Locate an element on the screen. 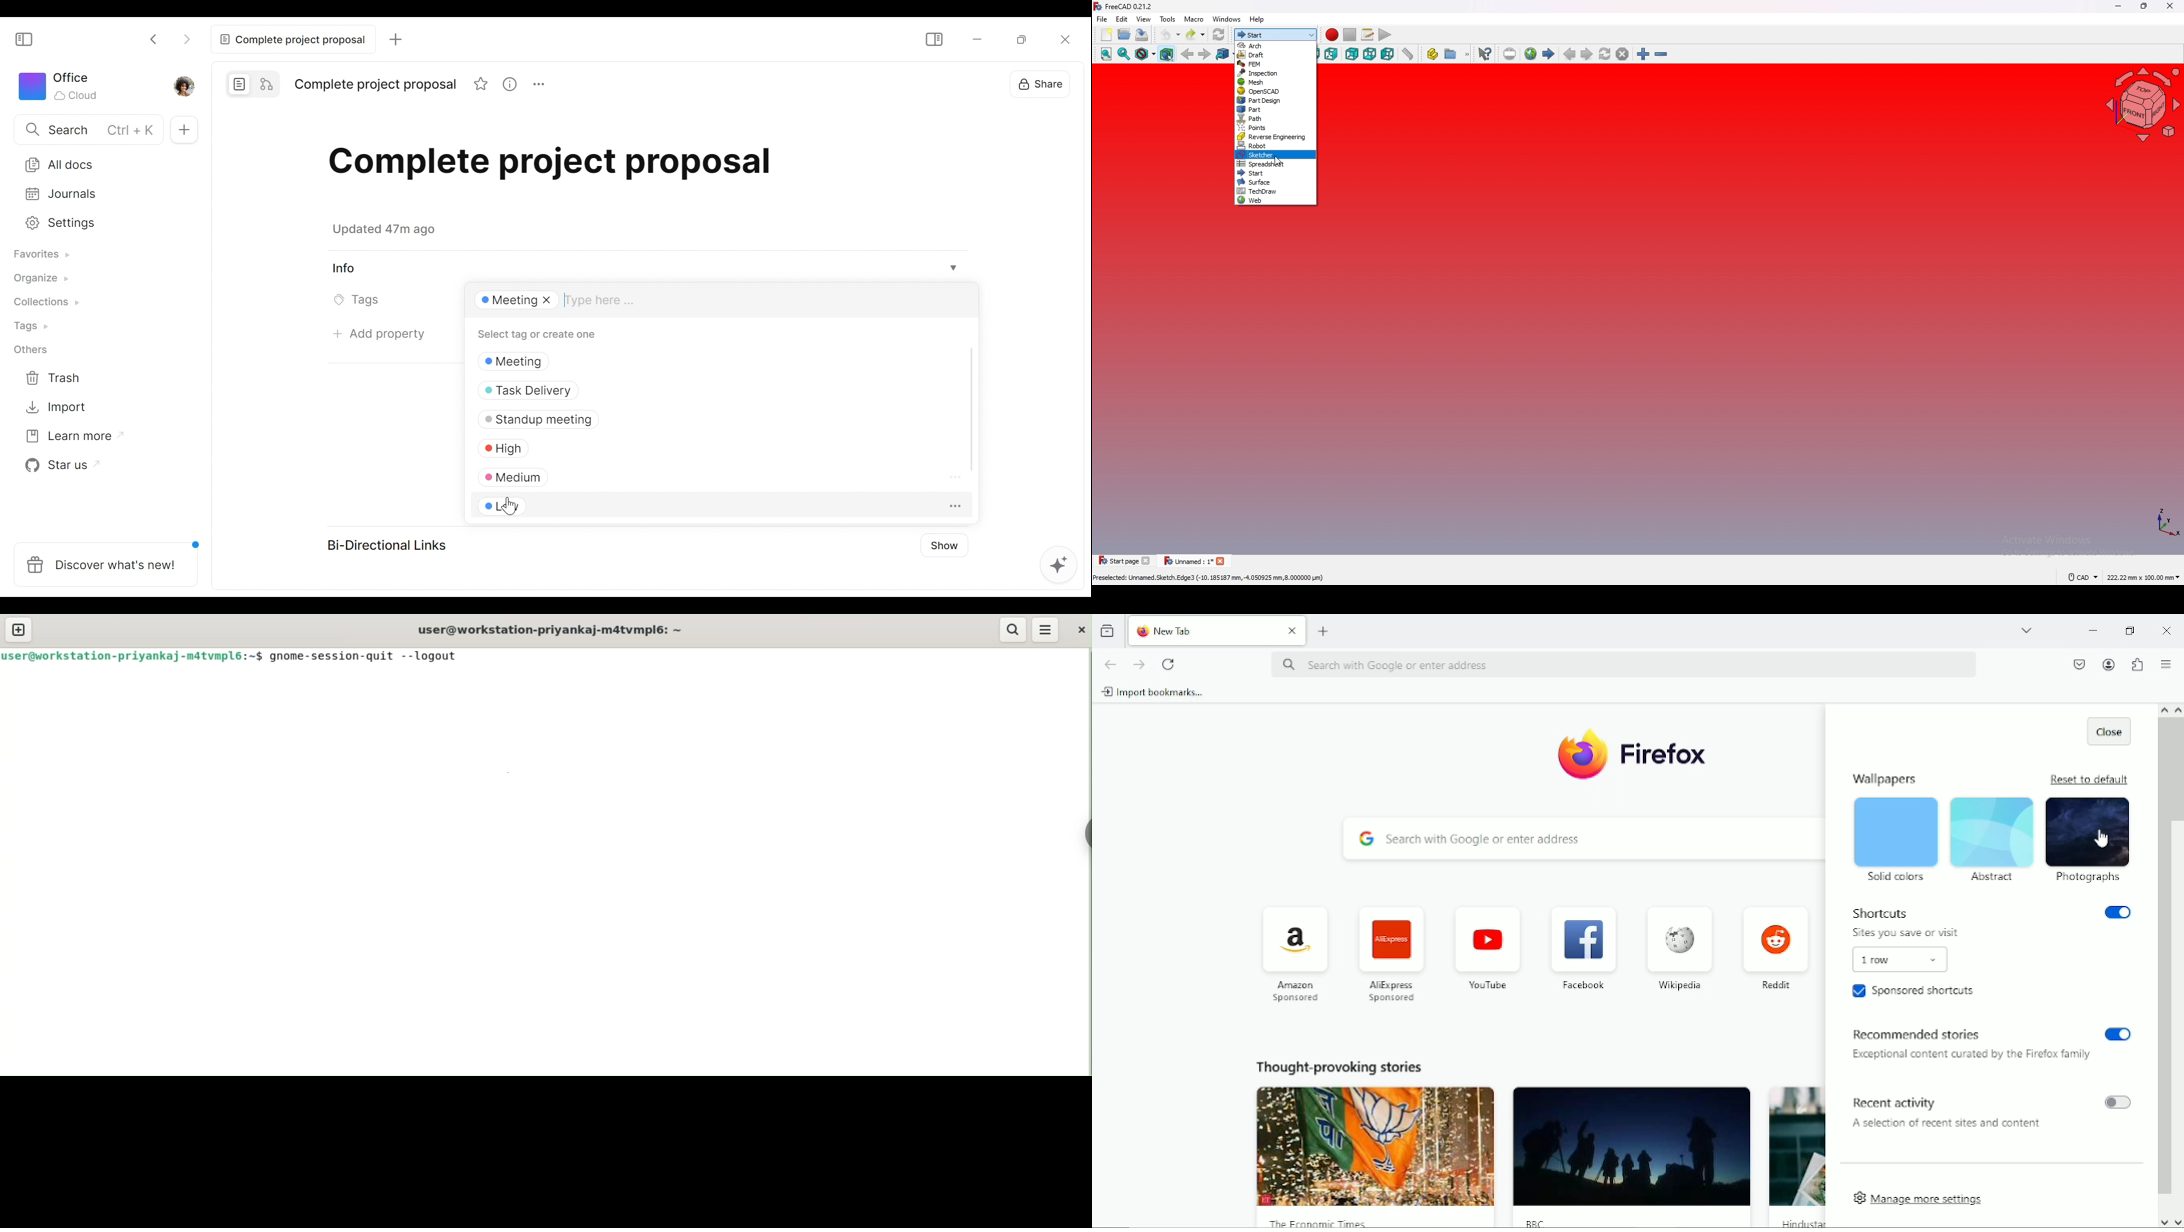 The image size is (2184, 1232). Sites you save or visit is located at coordinates (1907, 933).